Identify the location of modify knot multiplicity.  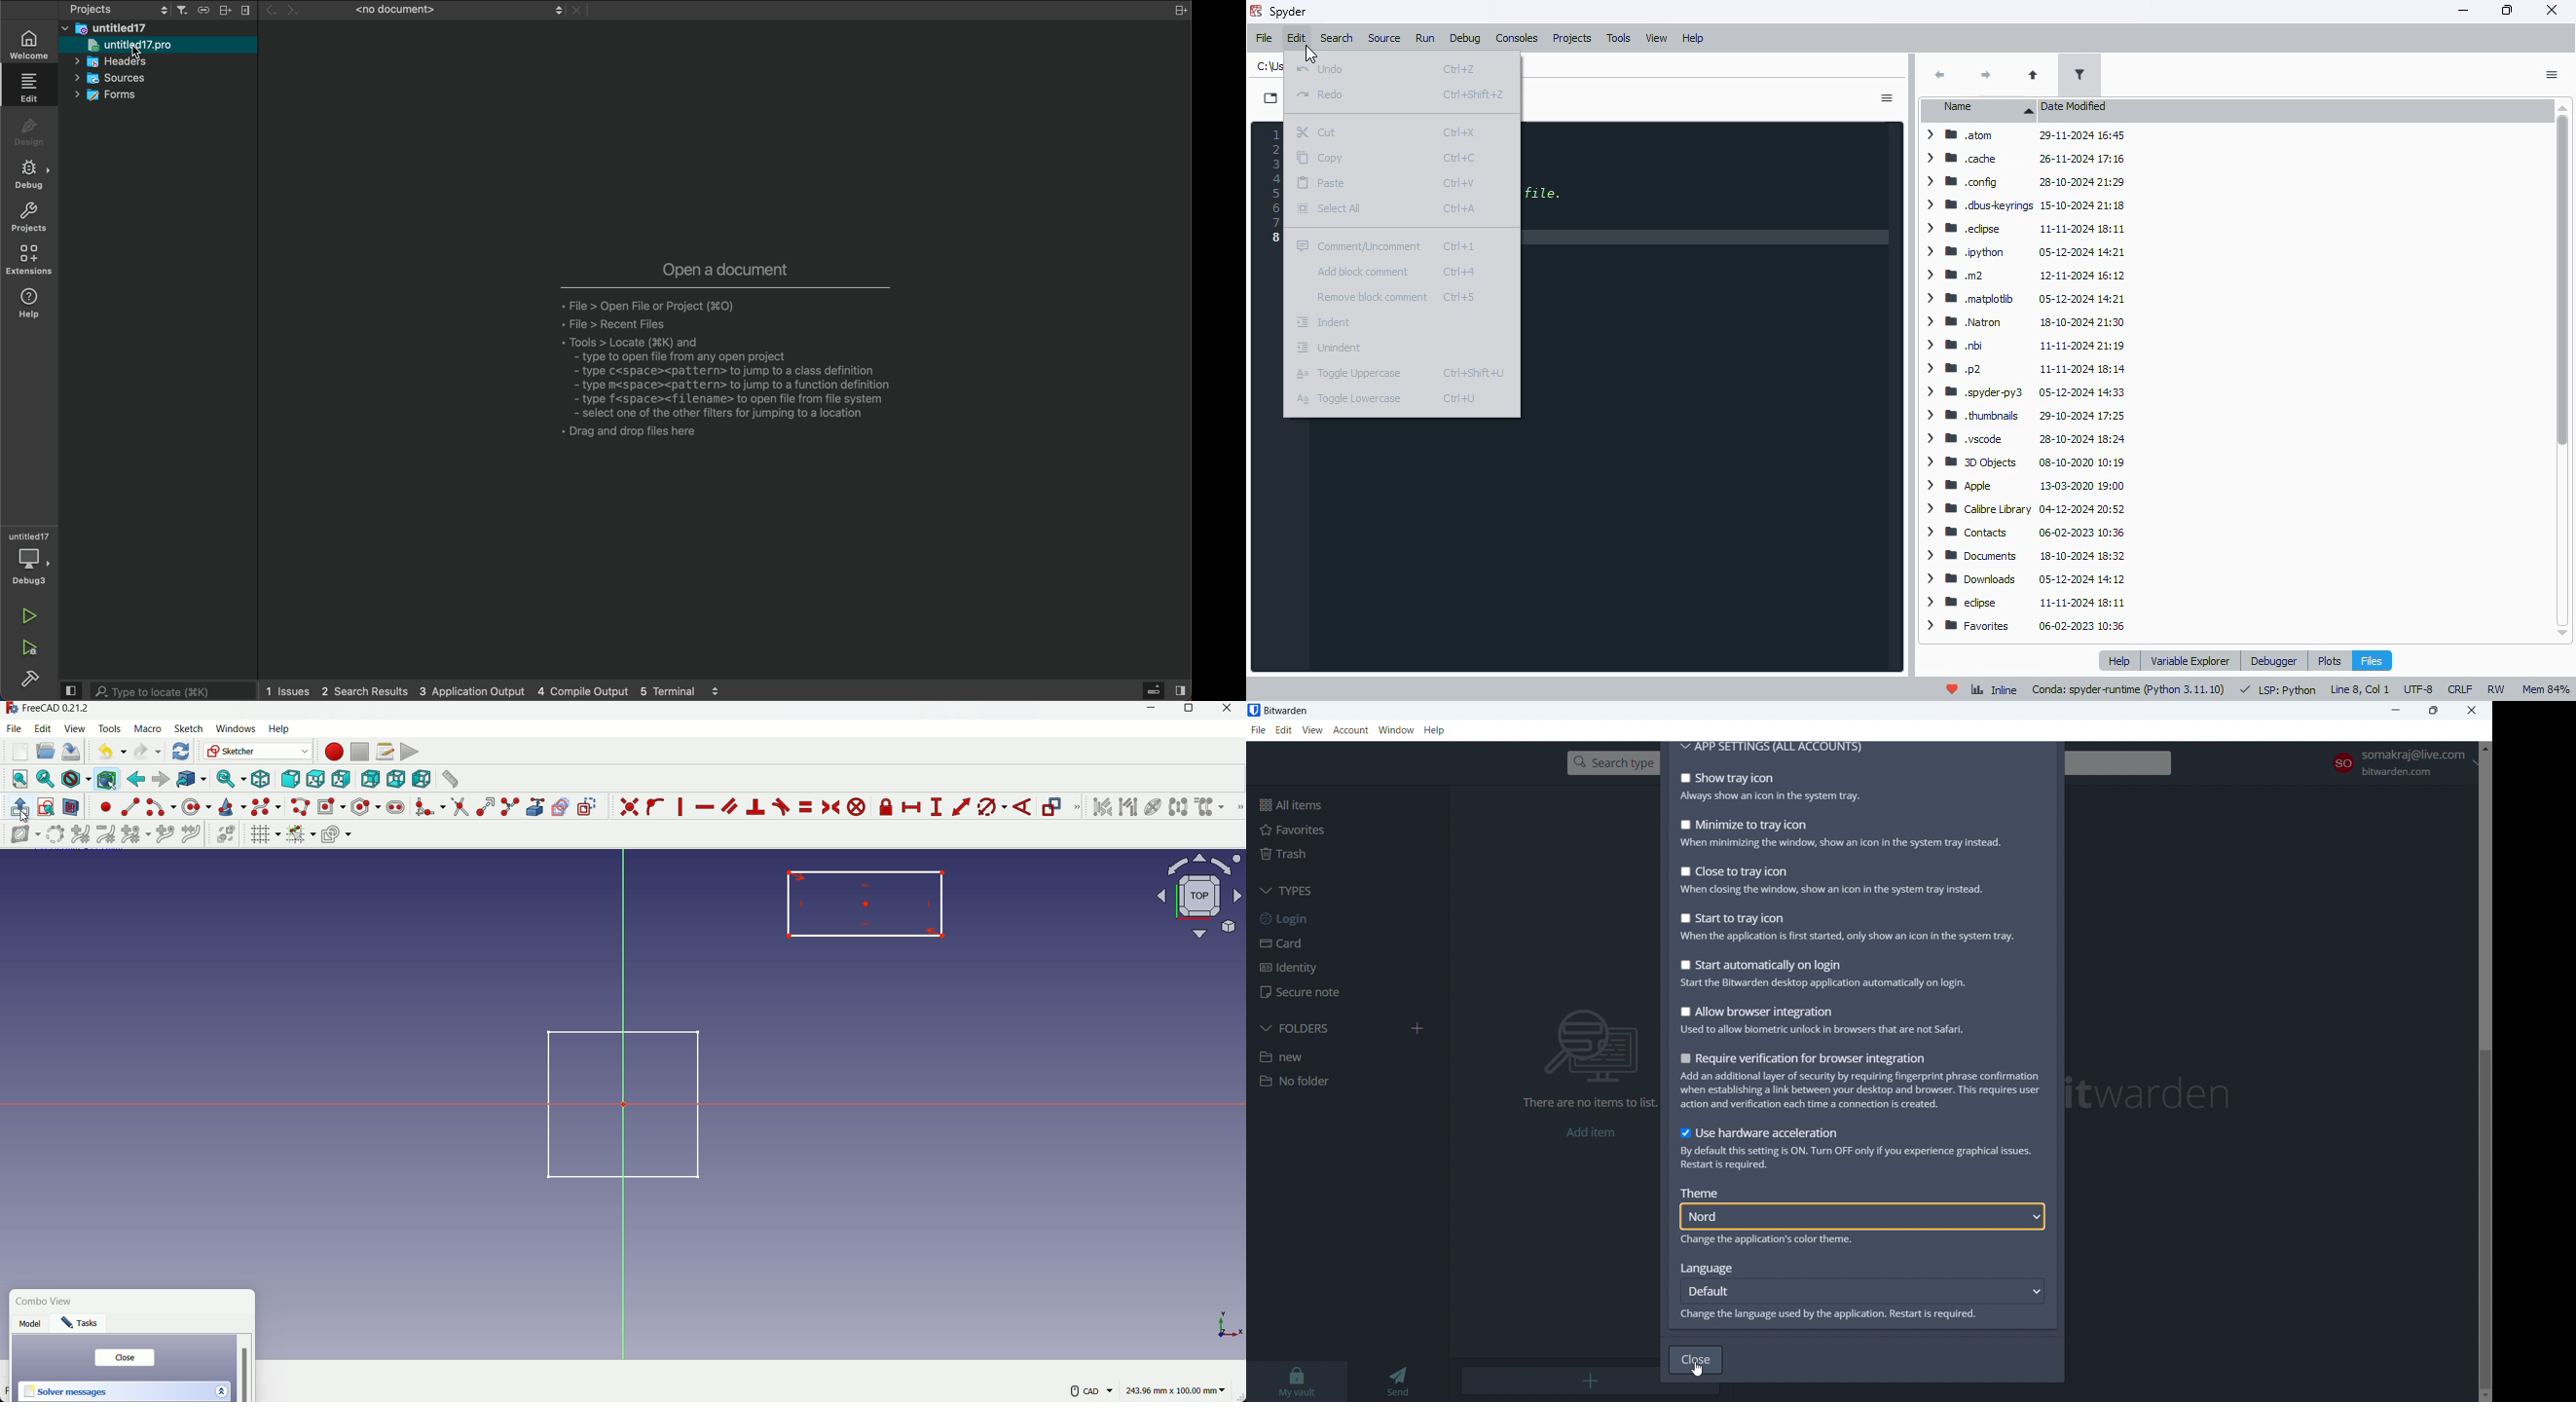
(135, 833).